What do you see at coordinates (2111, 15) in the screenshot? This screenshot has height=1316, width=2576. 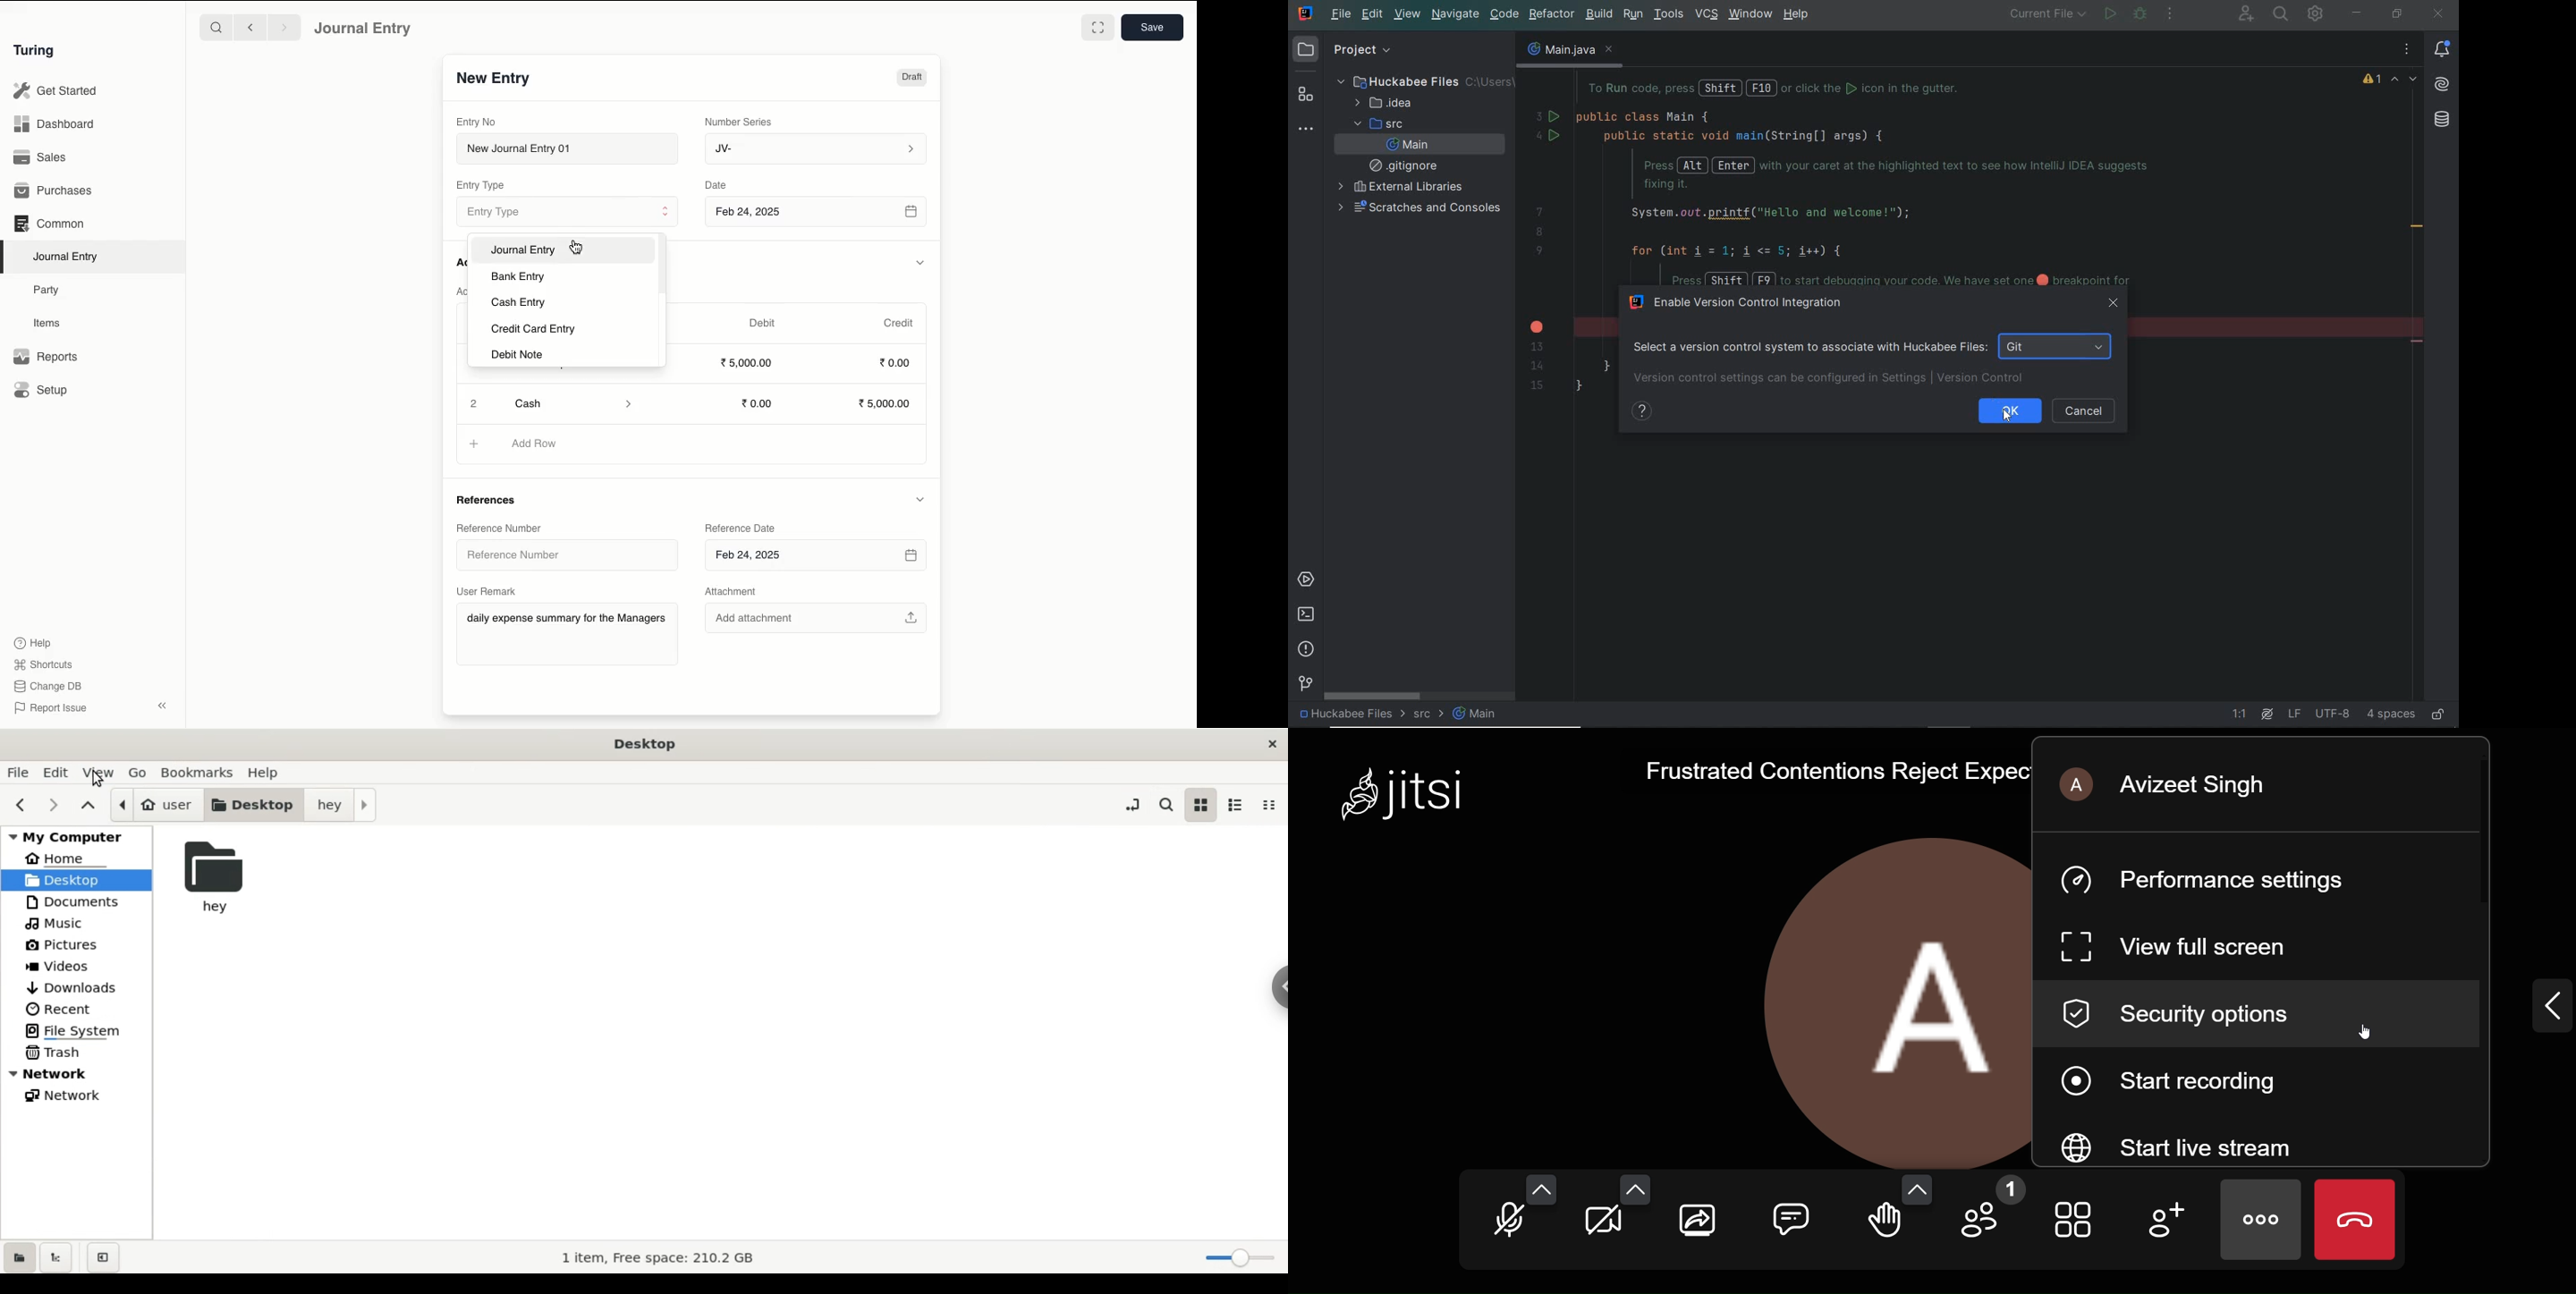 I see `run` at bounding box center [2111, 15].